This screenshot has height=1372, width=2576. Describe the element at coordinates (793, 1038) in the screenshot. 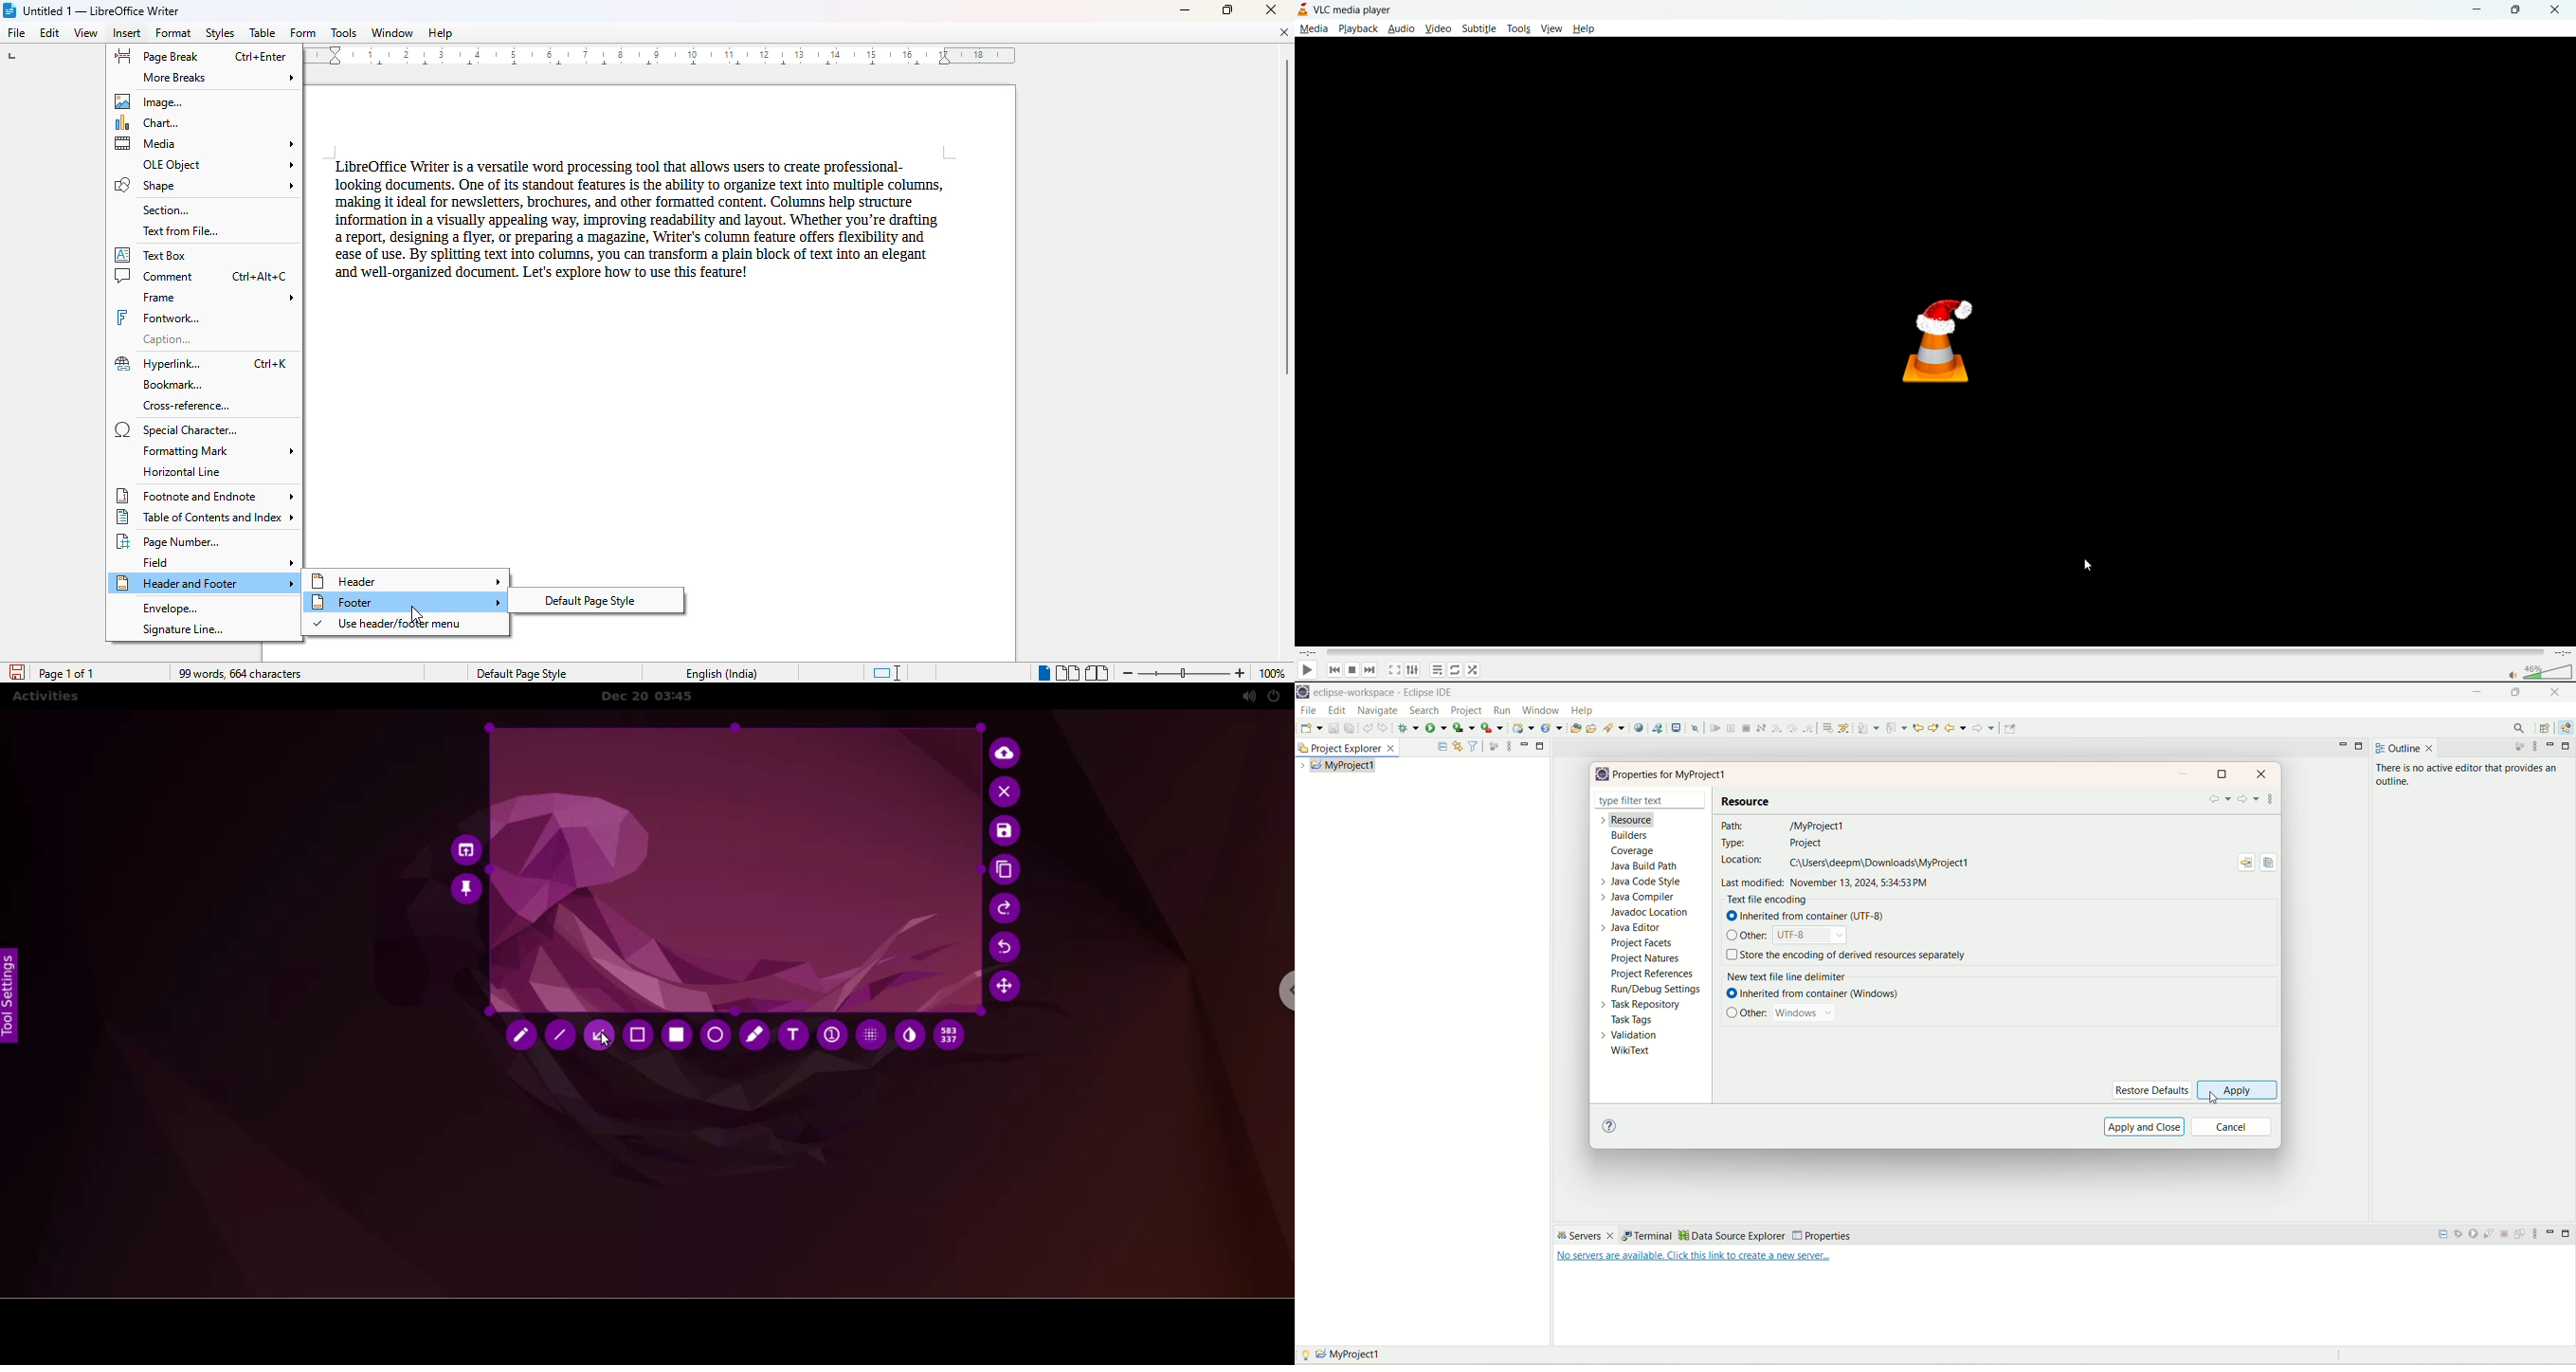

I see `text` at that location.